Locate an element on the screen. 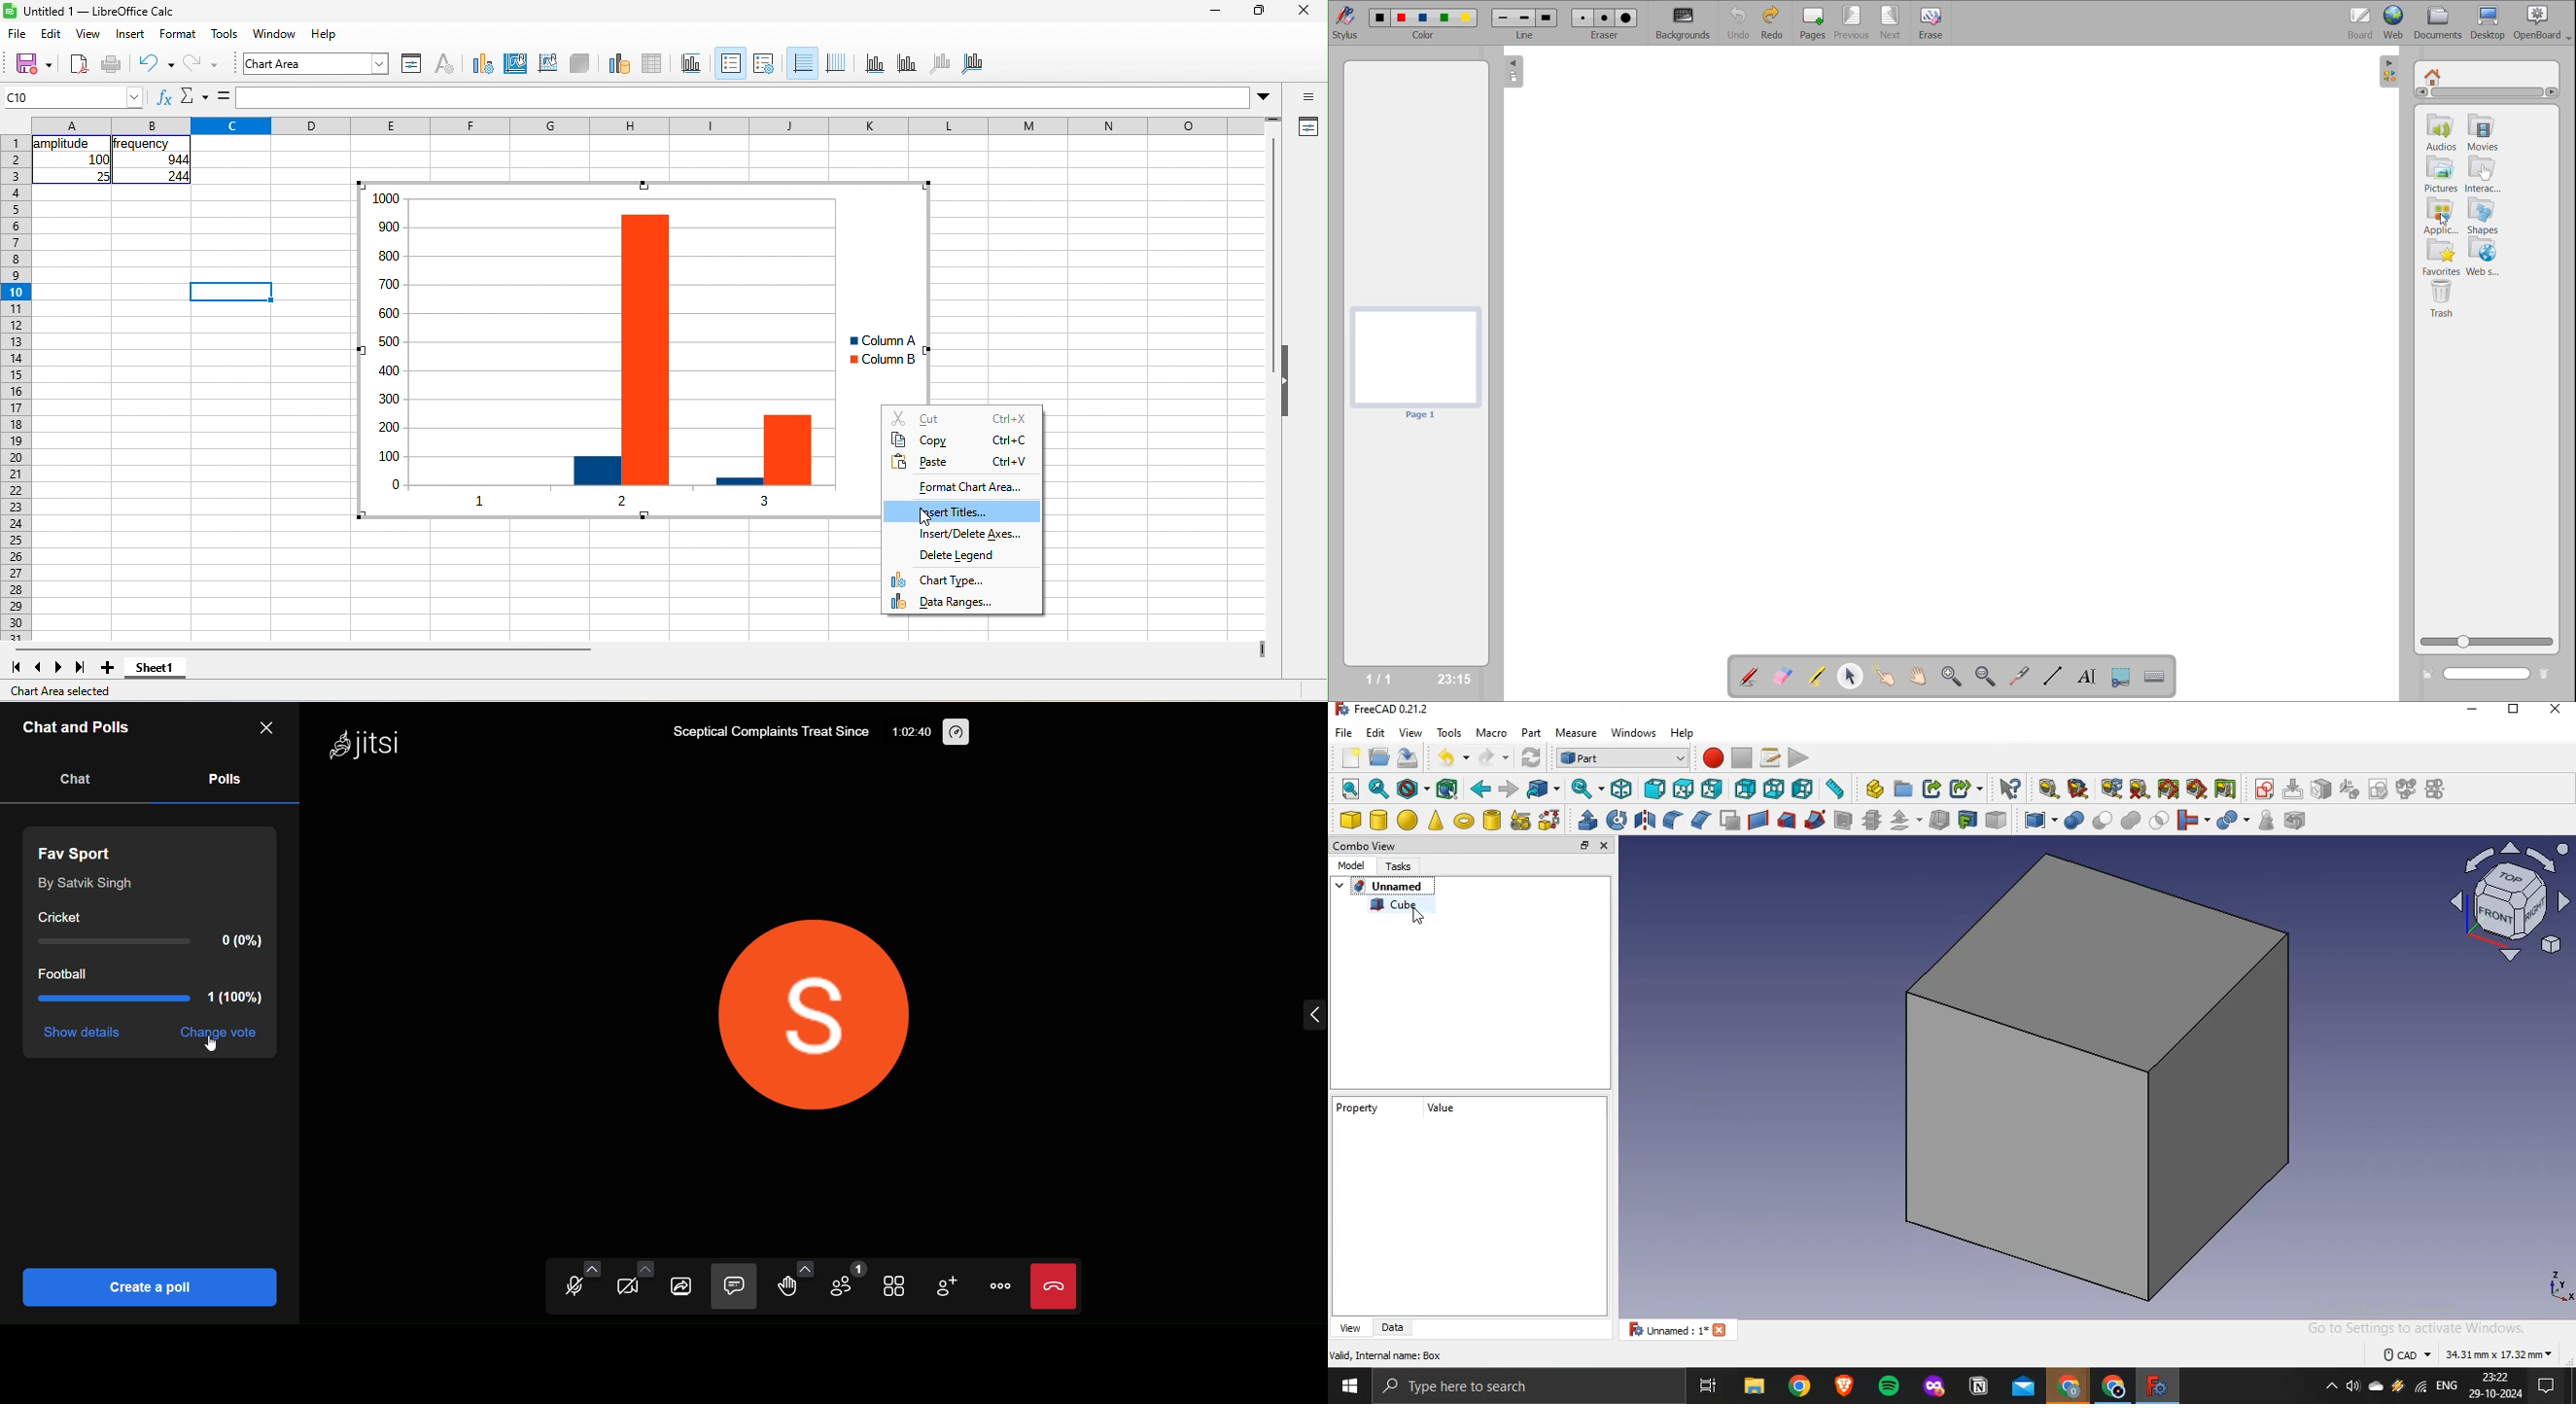 This screenshot has height=1428, width=2576. close is located at coordinates (1305, 10).